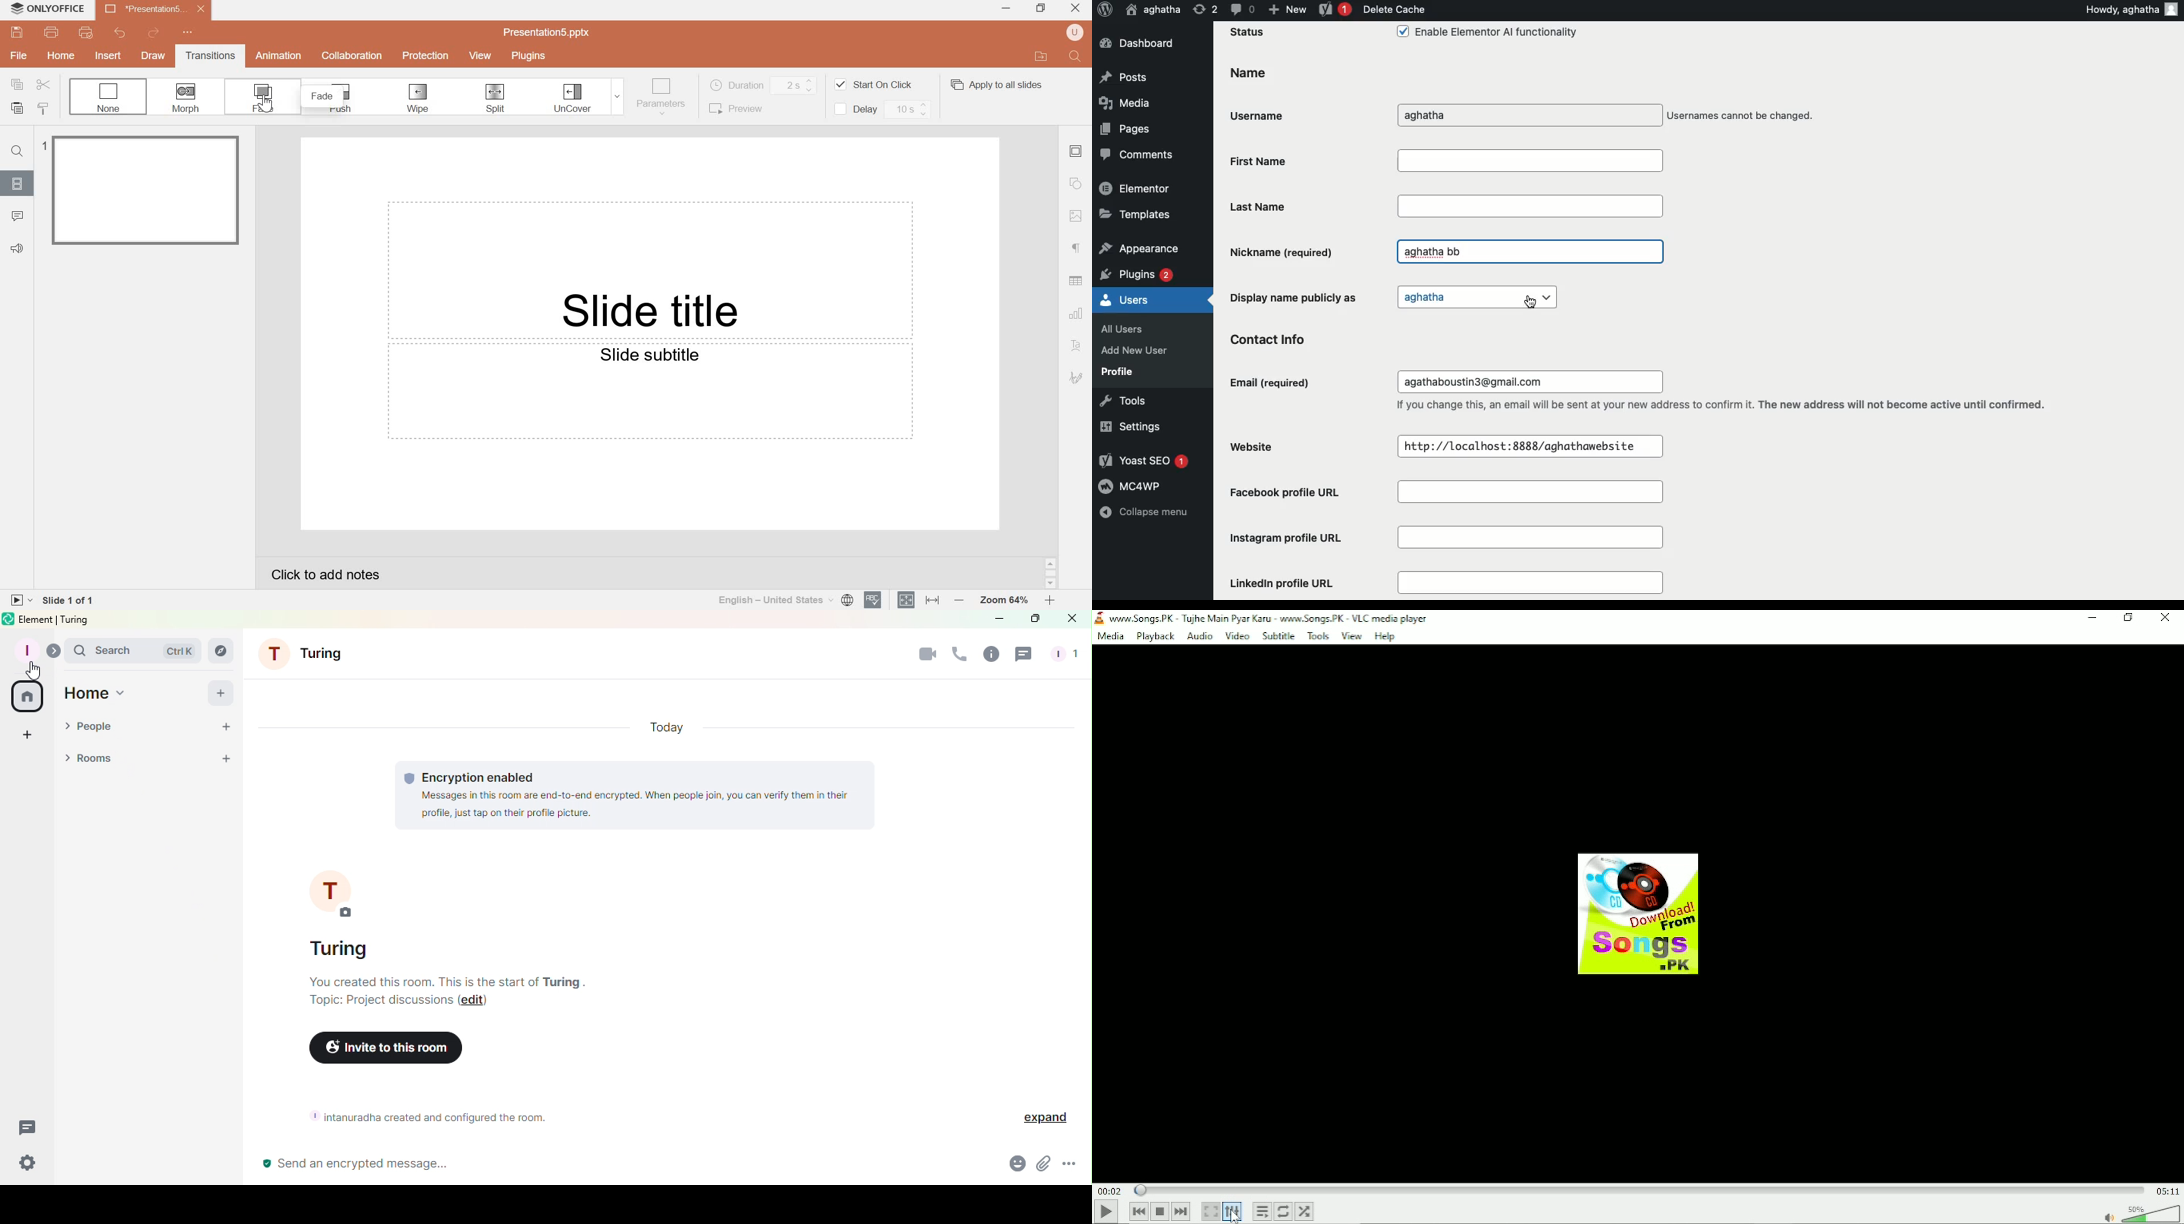 This screenshot has height=1232, width=2184. Describe the element at coordinates (1277, 338) in the screenshot. I see `Contact info` at that location.